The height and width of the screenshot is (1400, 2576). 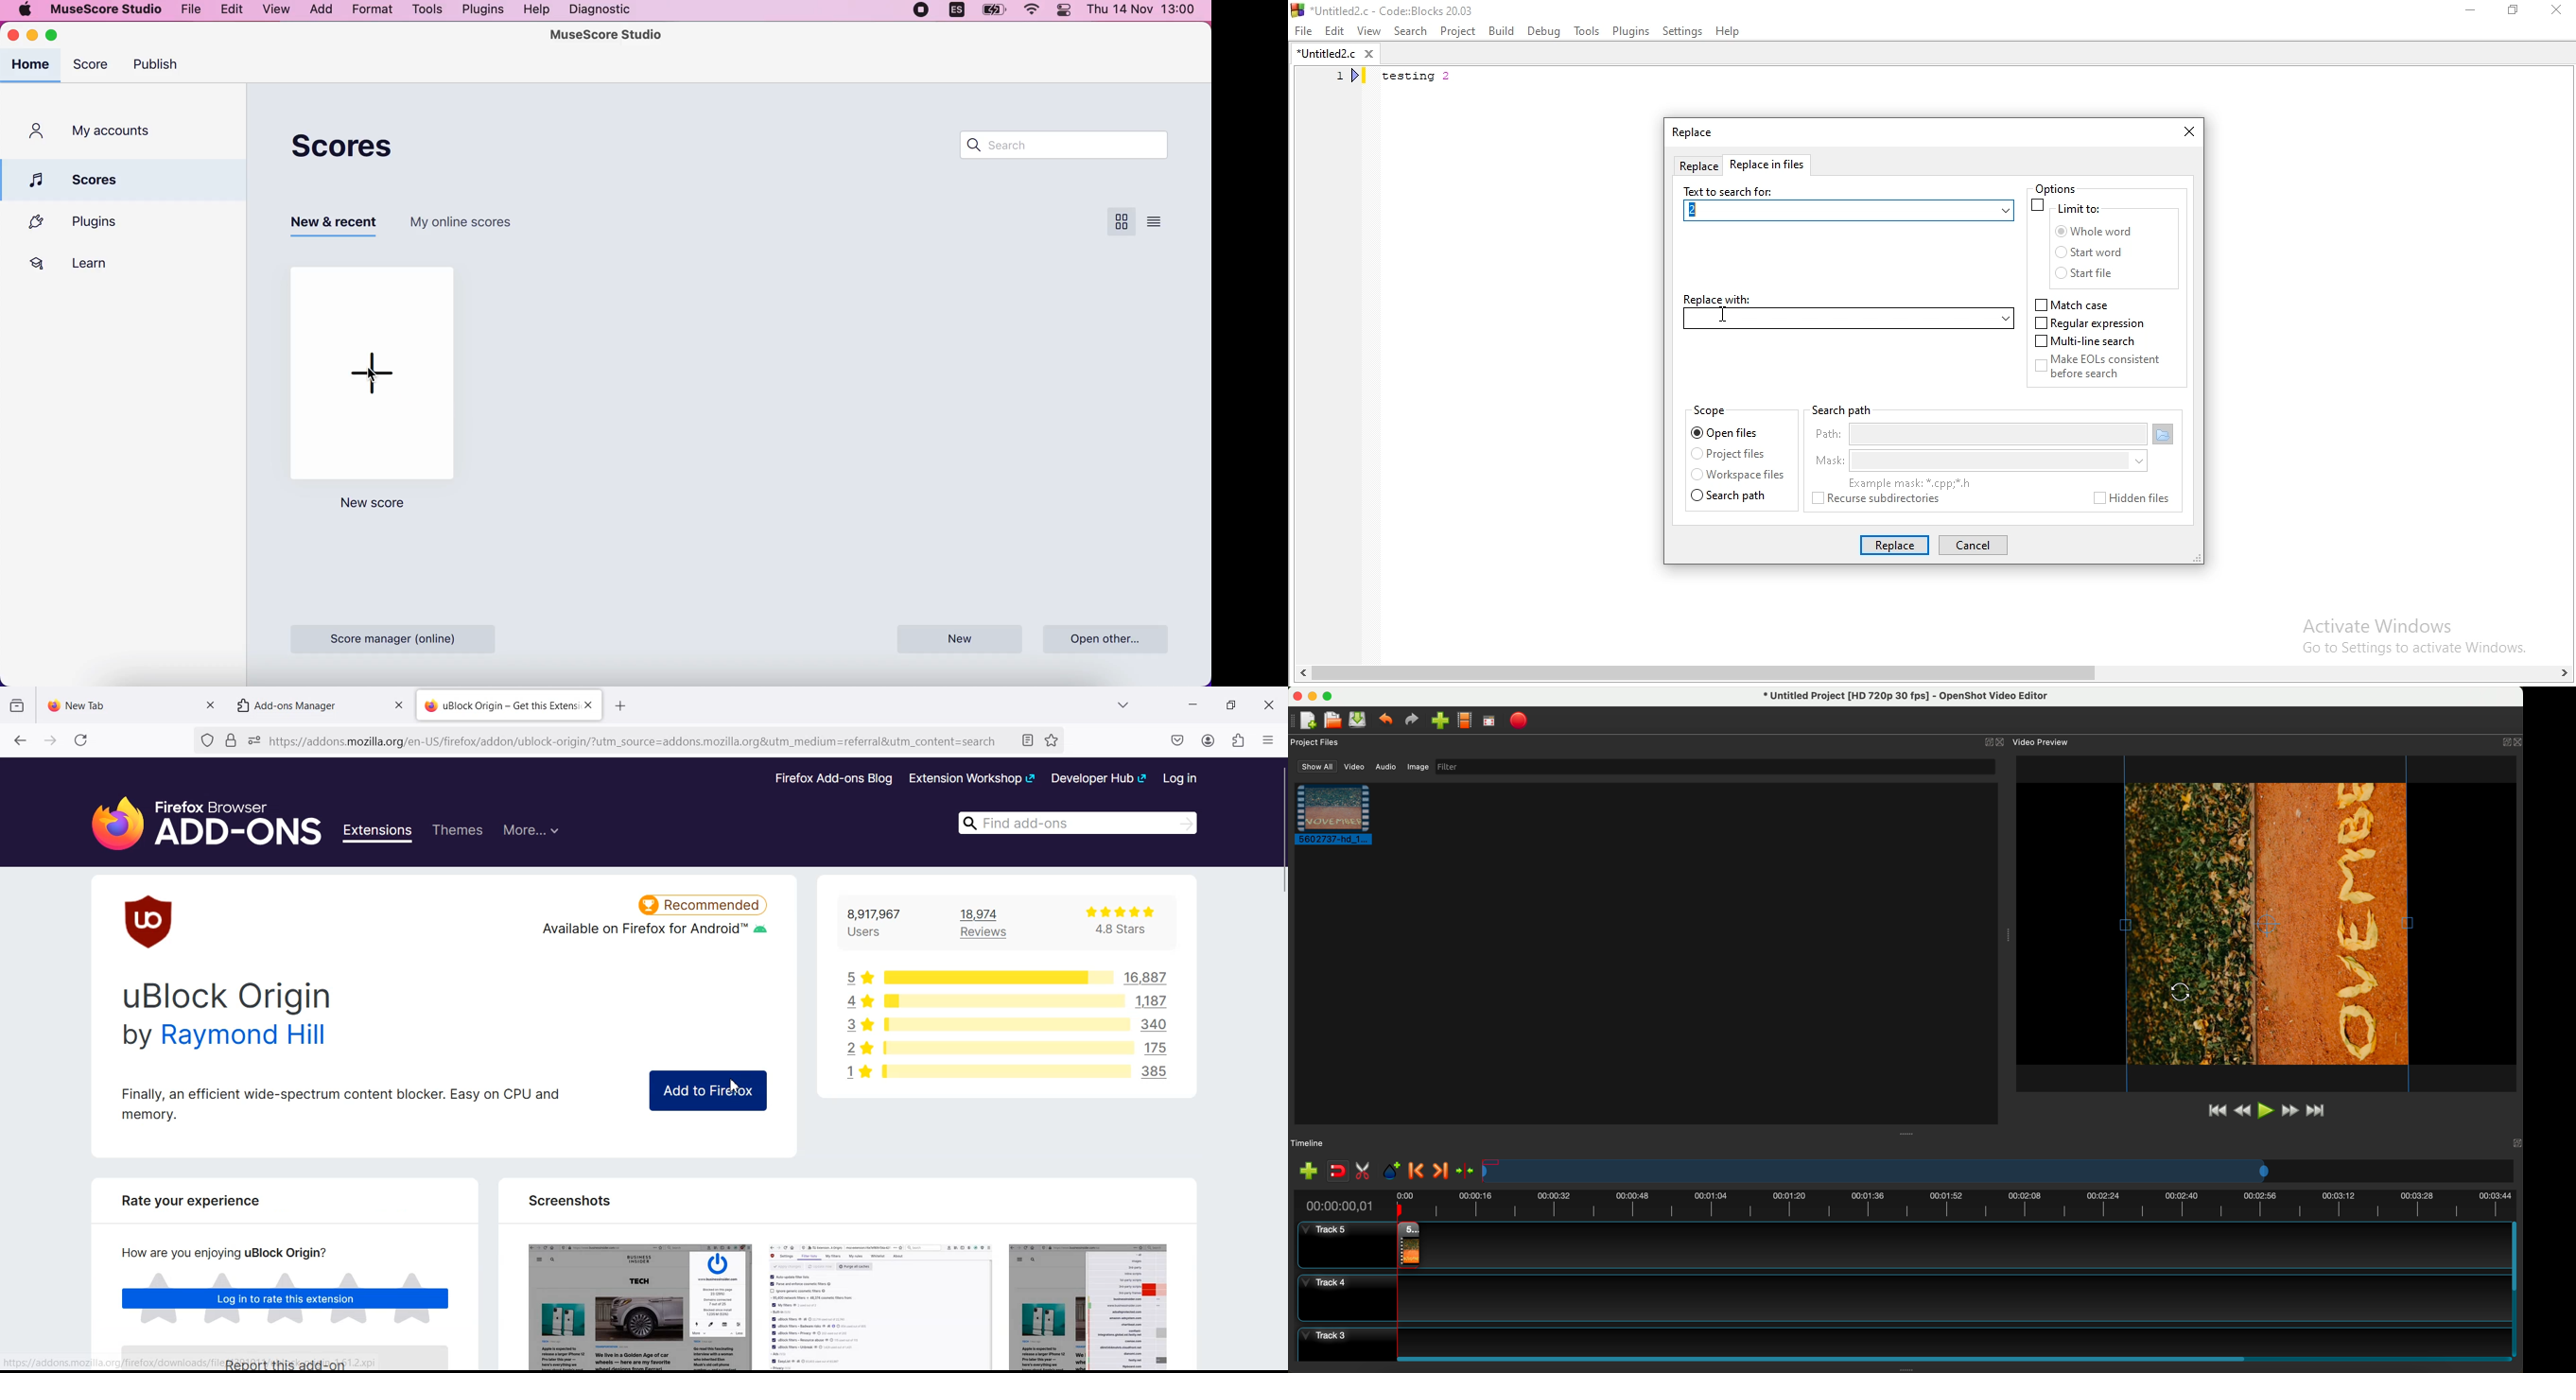 I want to click on 385 users, so click(x=1160, y=1074).